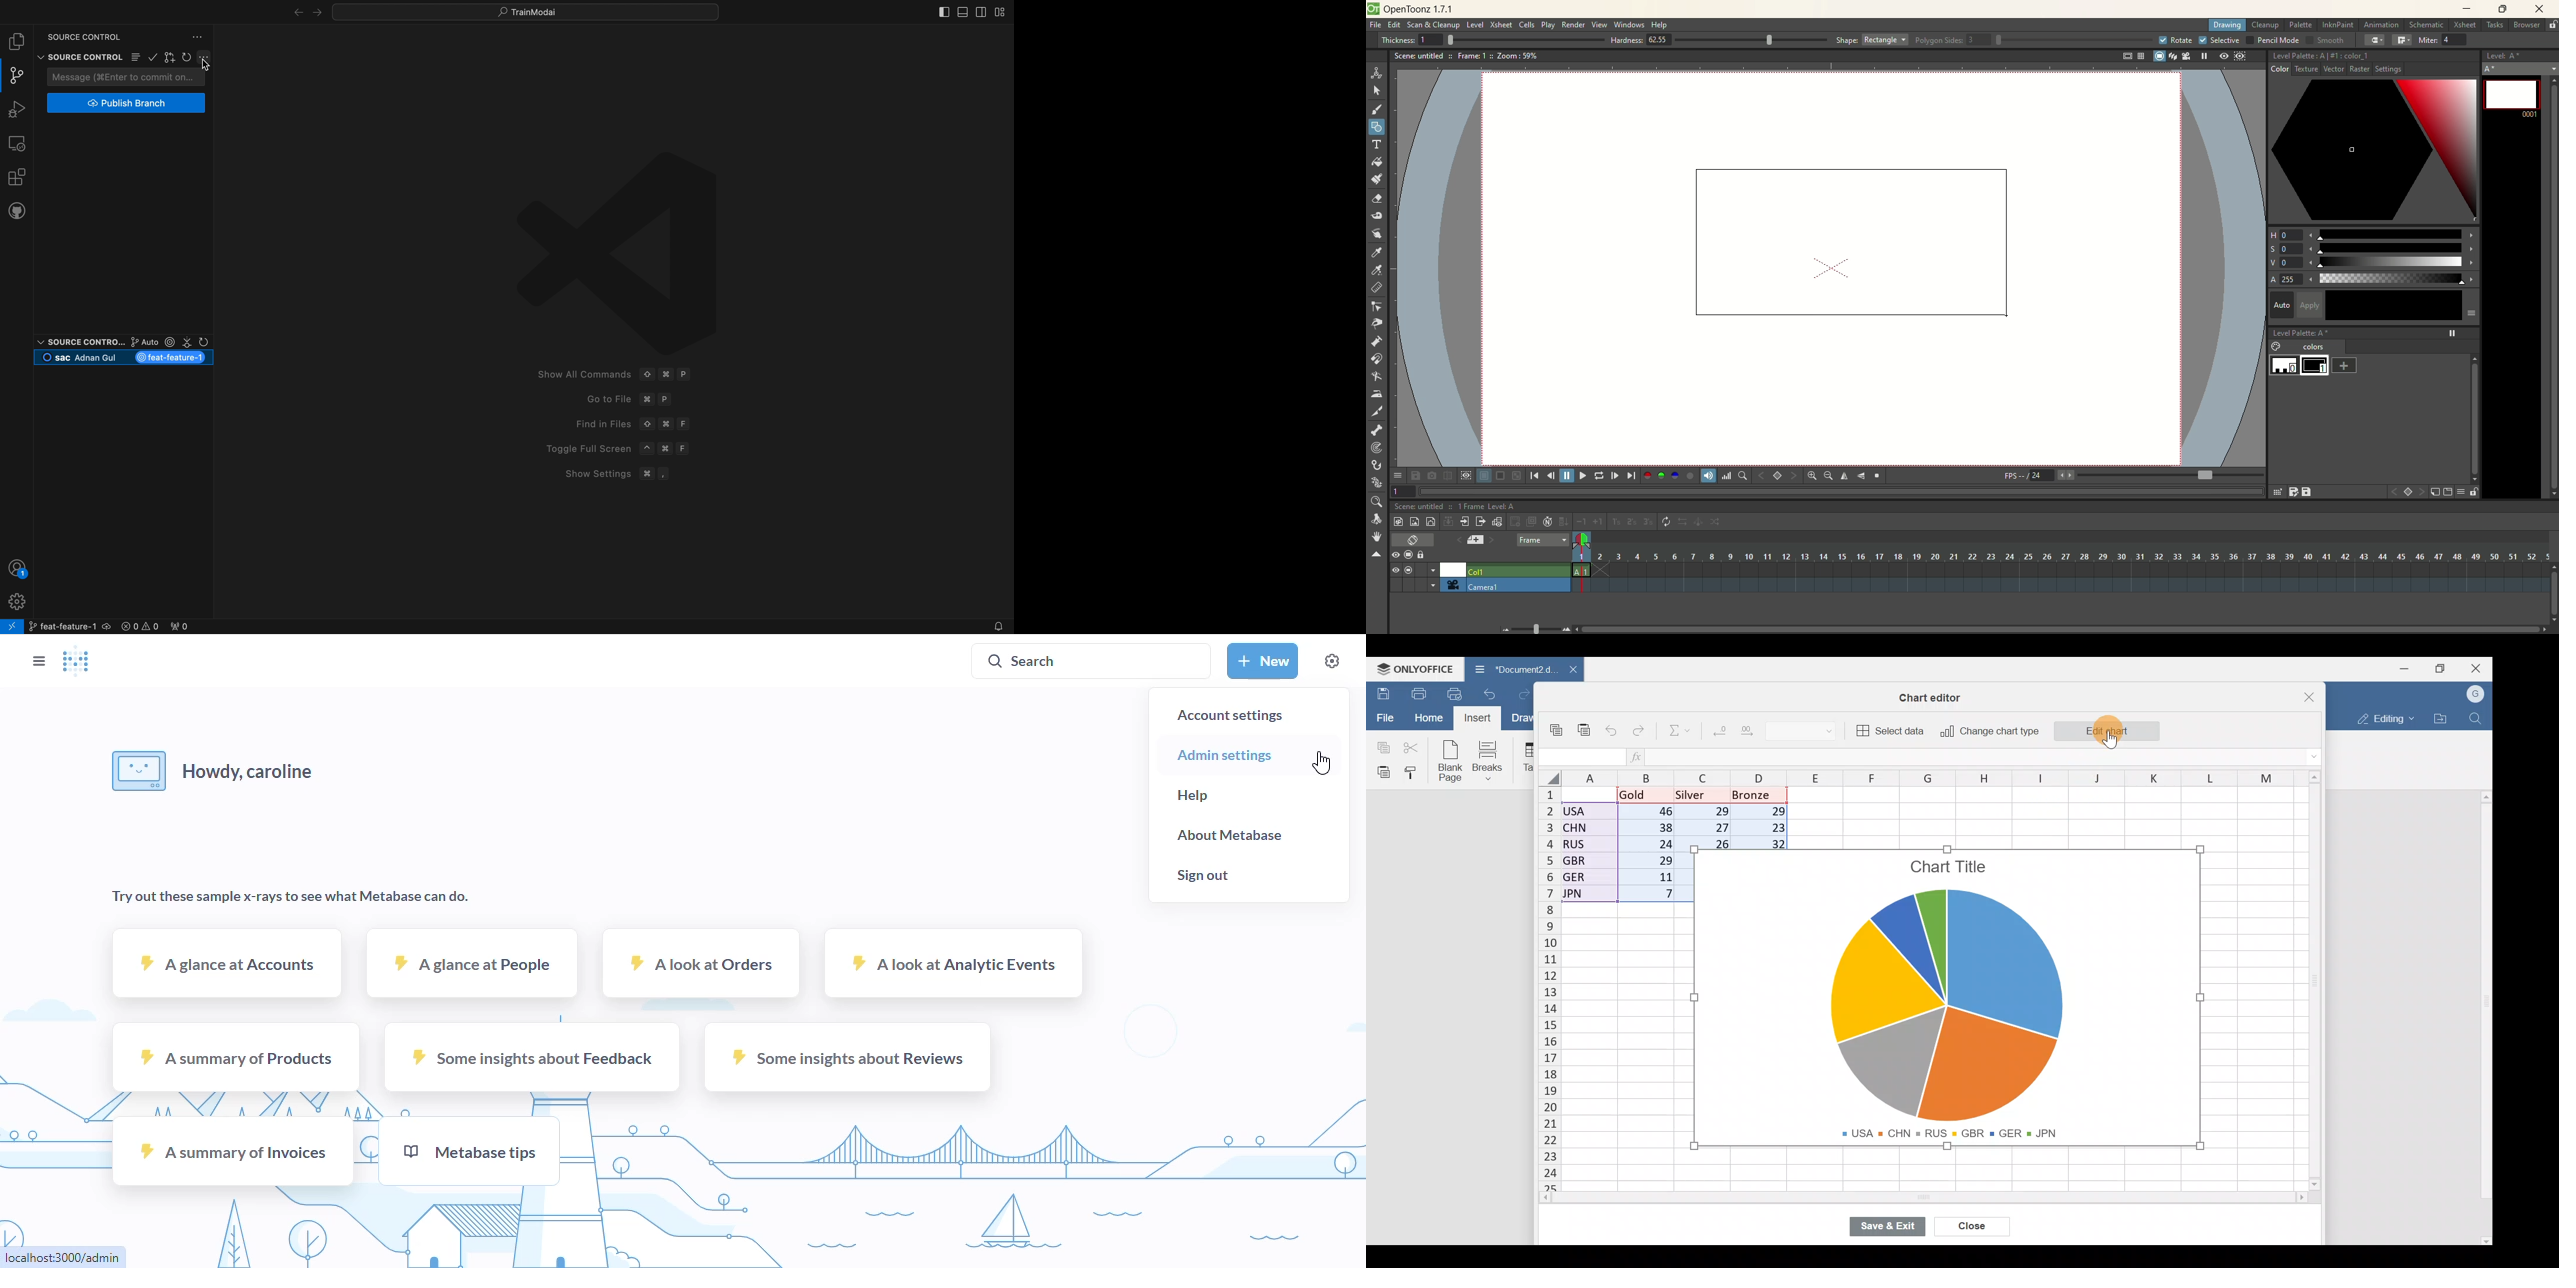  What do you see at coordinates (1376, 200) in the screenshot?
I see `eraser tool` at bounding box center [1376, 200].